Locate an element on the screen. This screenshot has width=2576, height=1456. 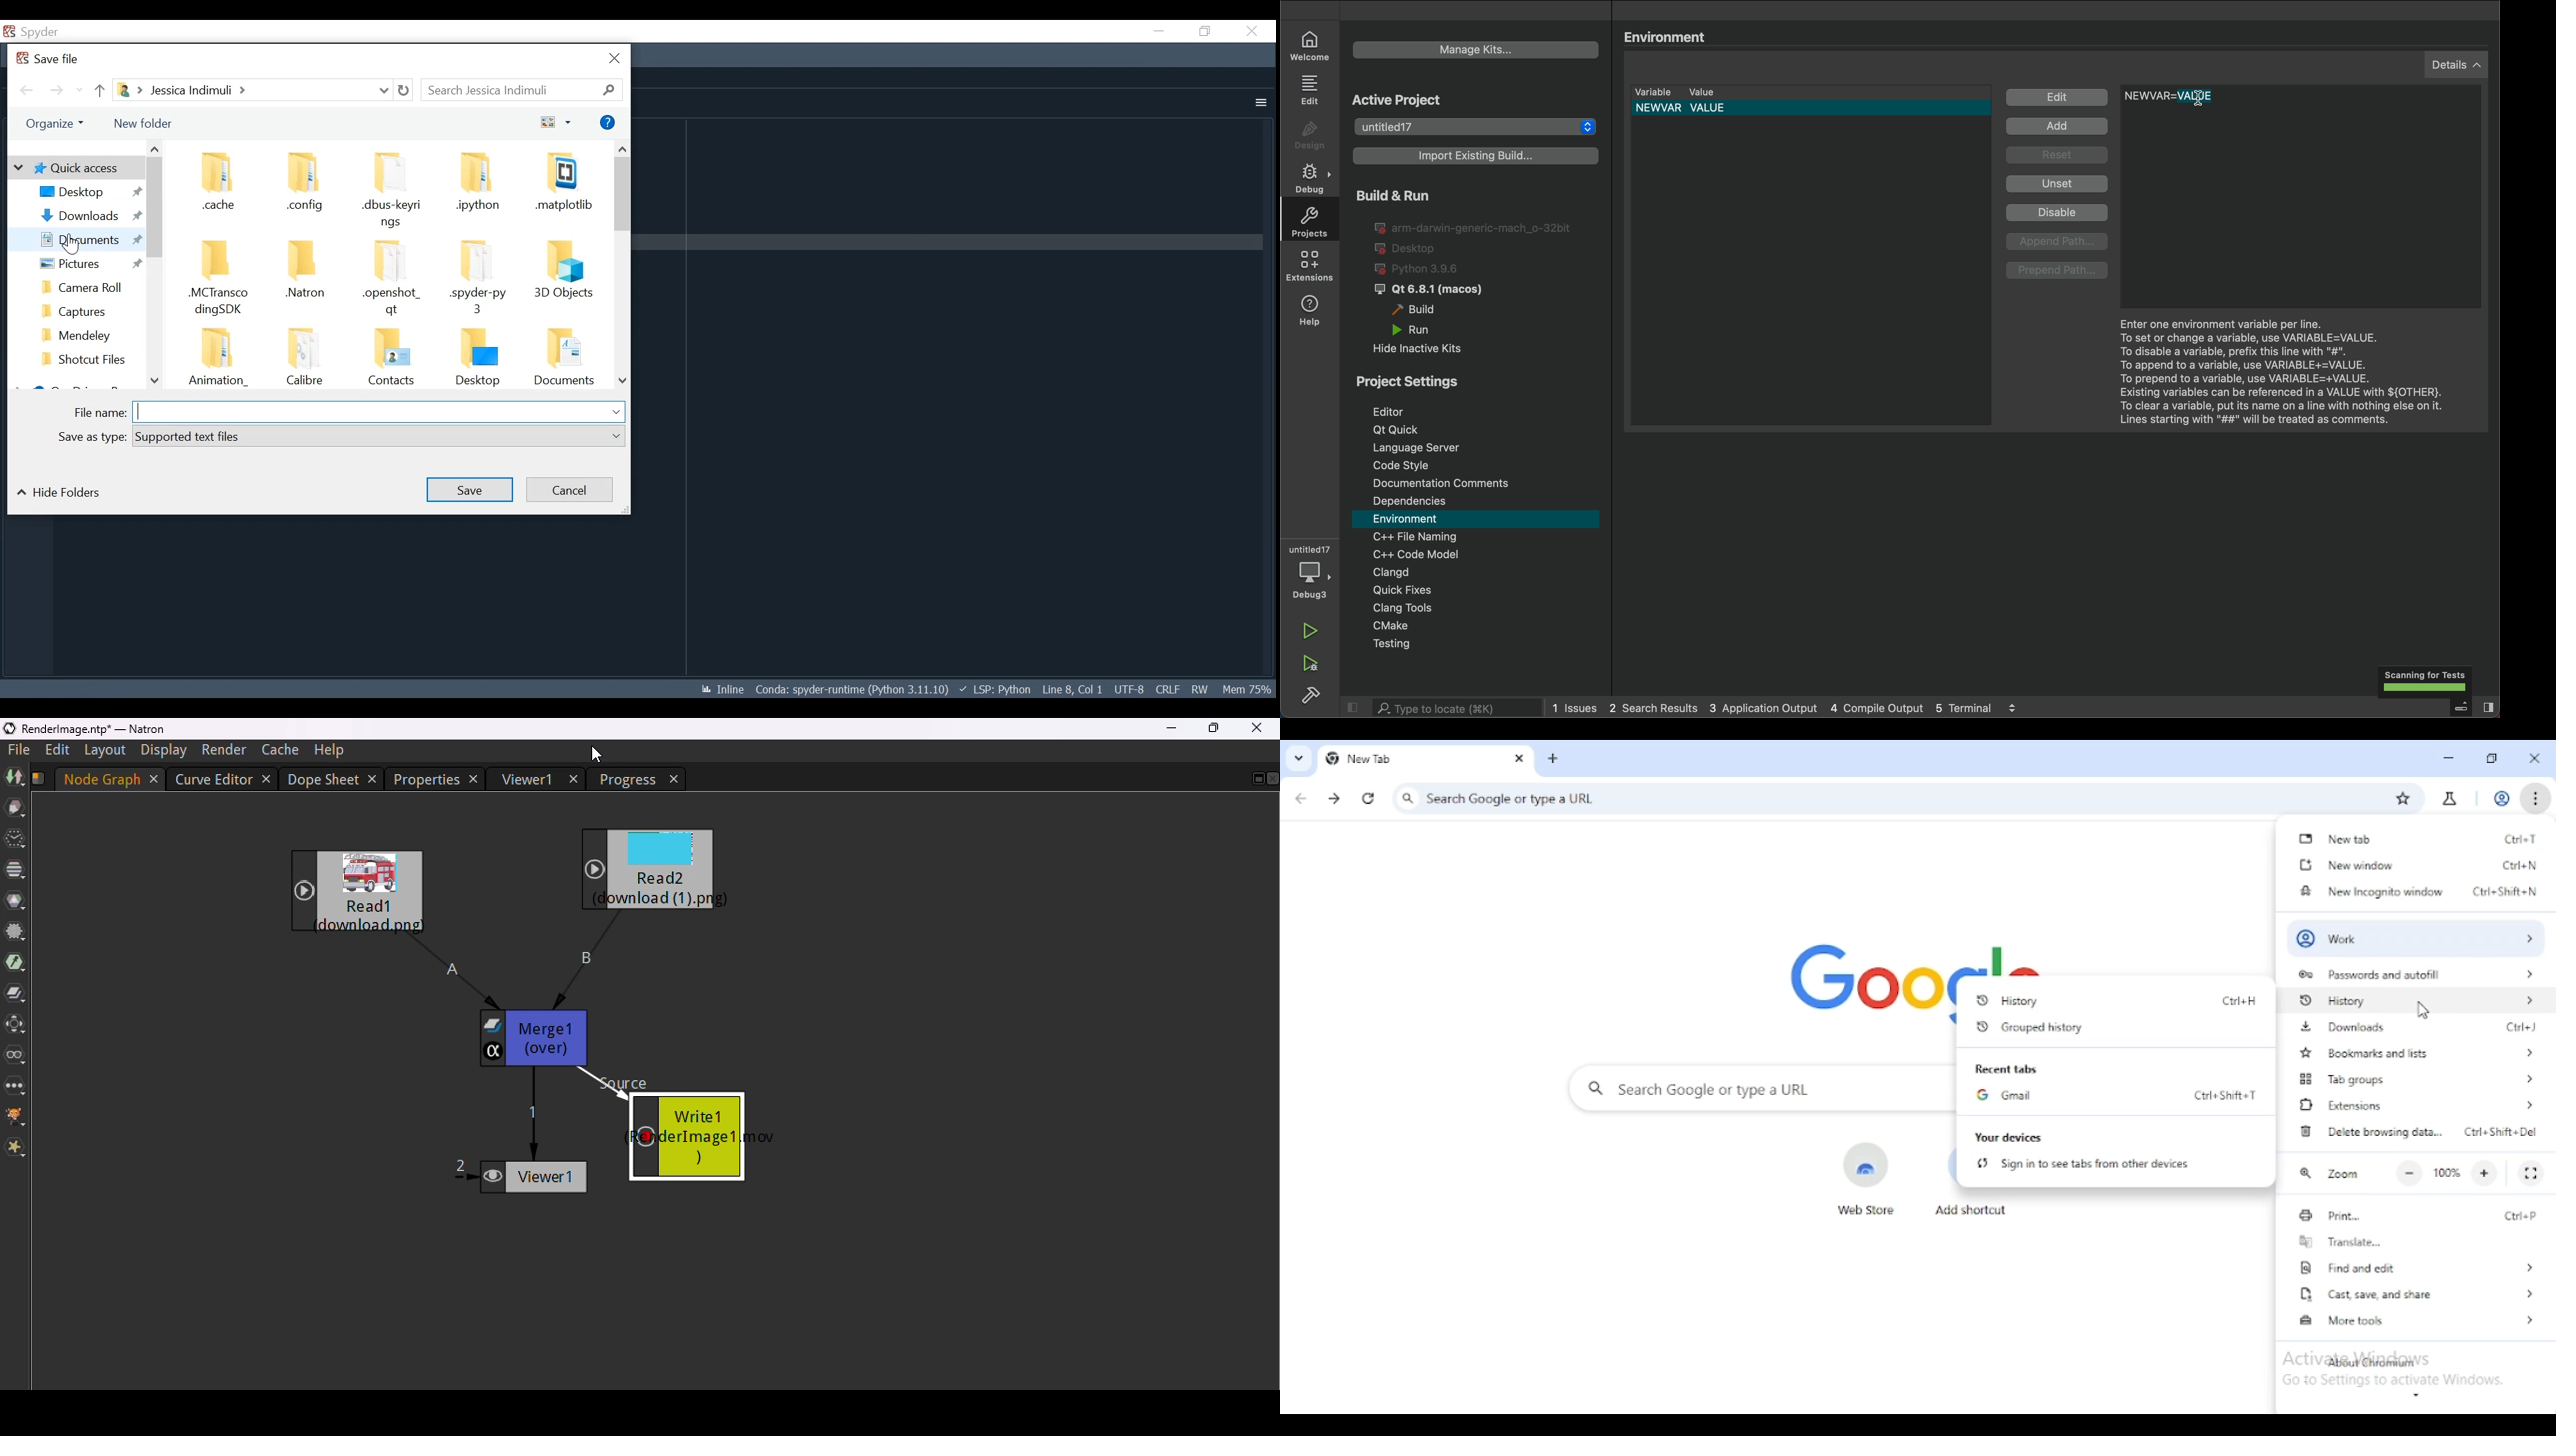
comments is located at coordinates (1478, 482).